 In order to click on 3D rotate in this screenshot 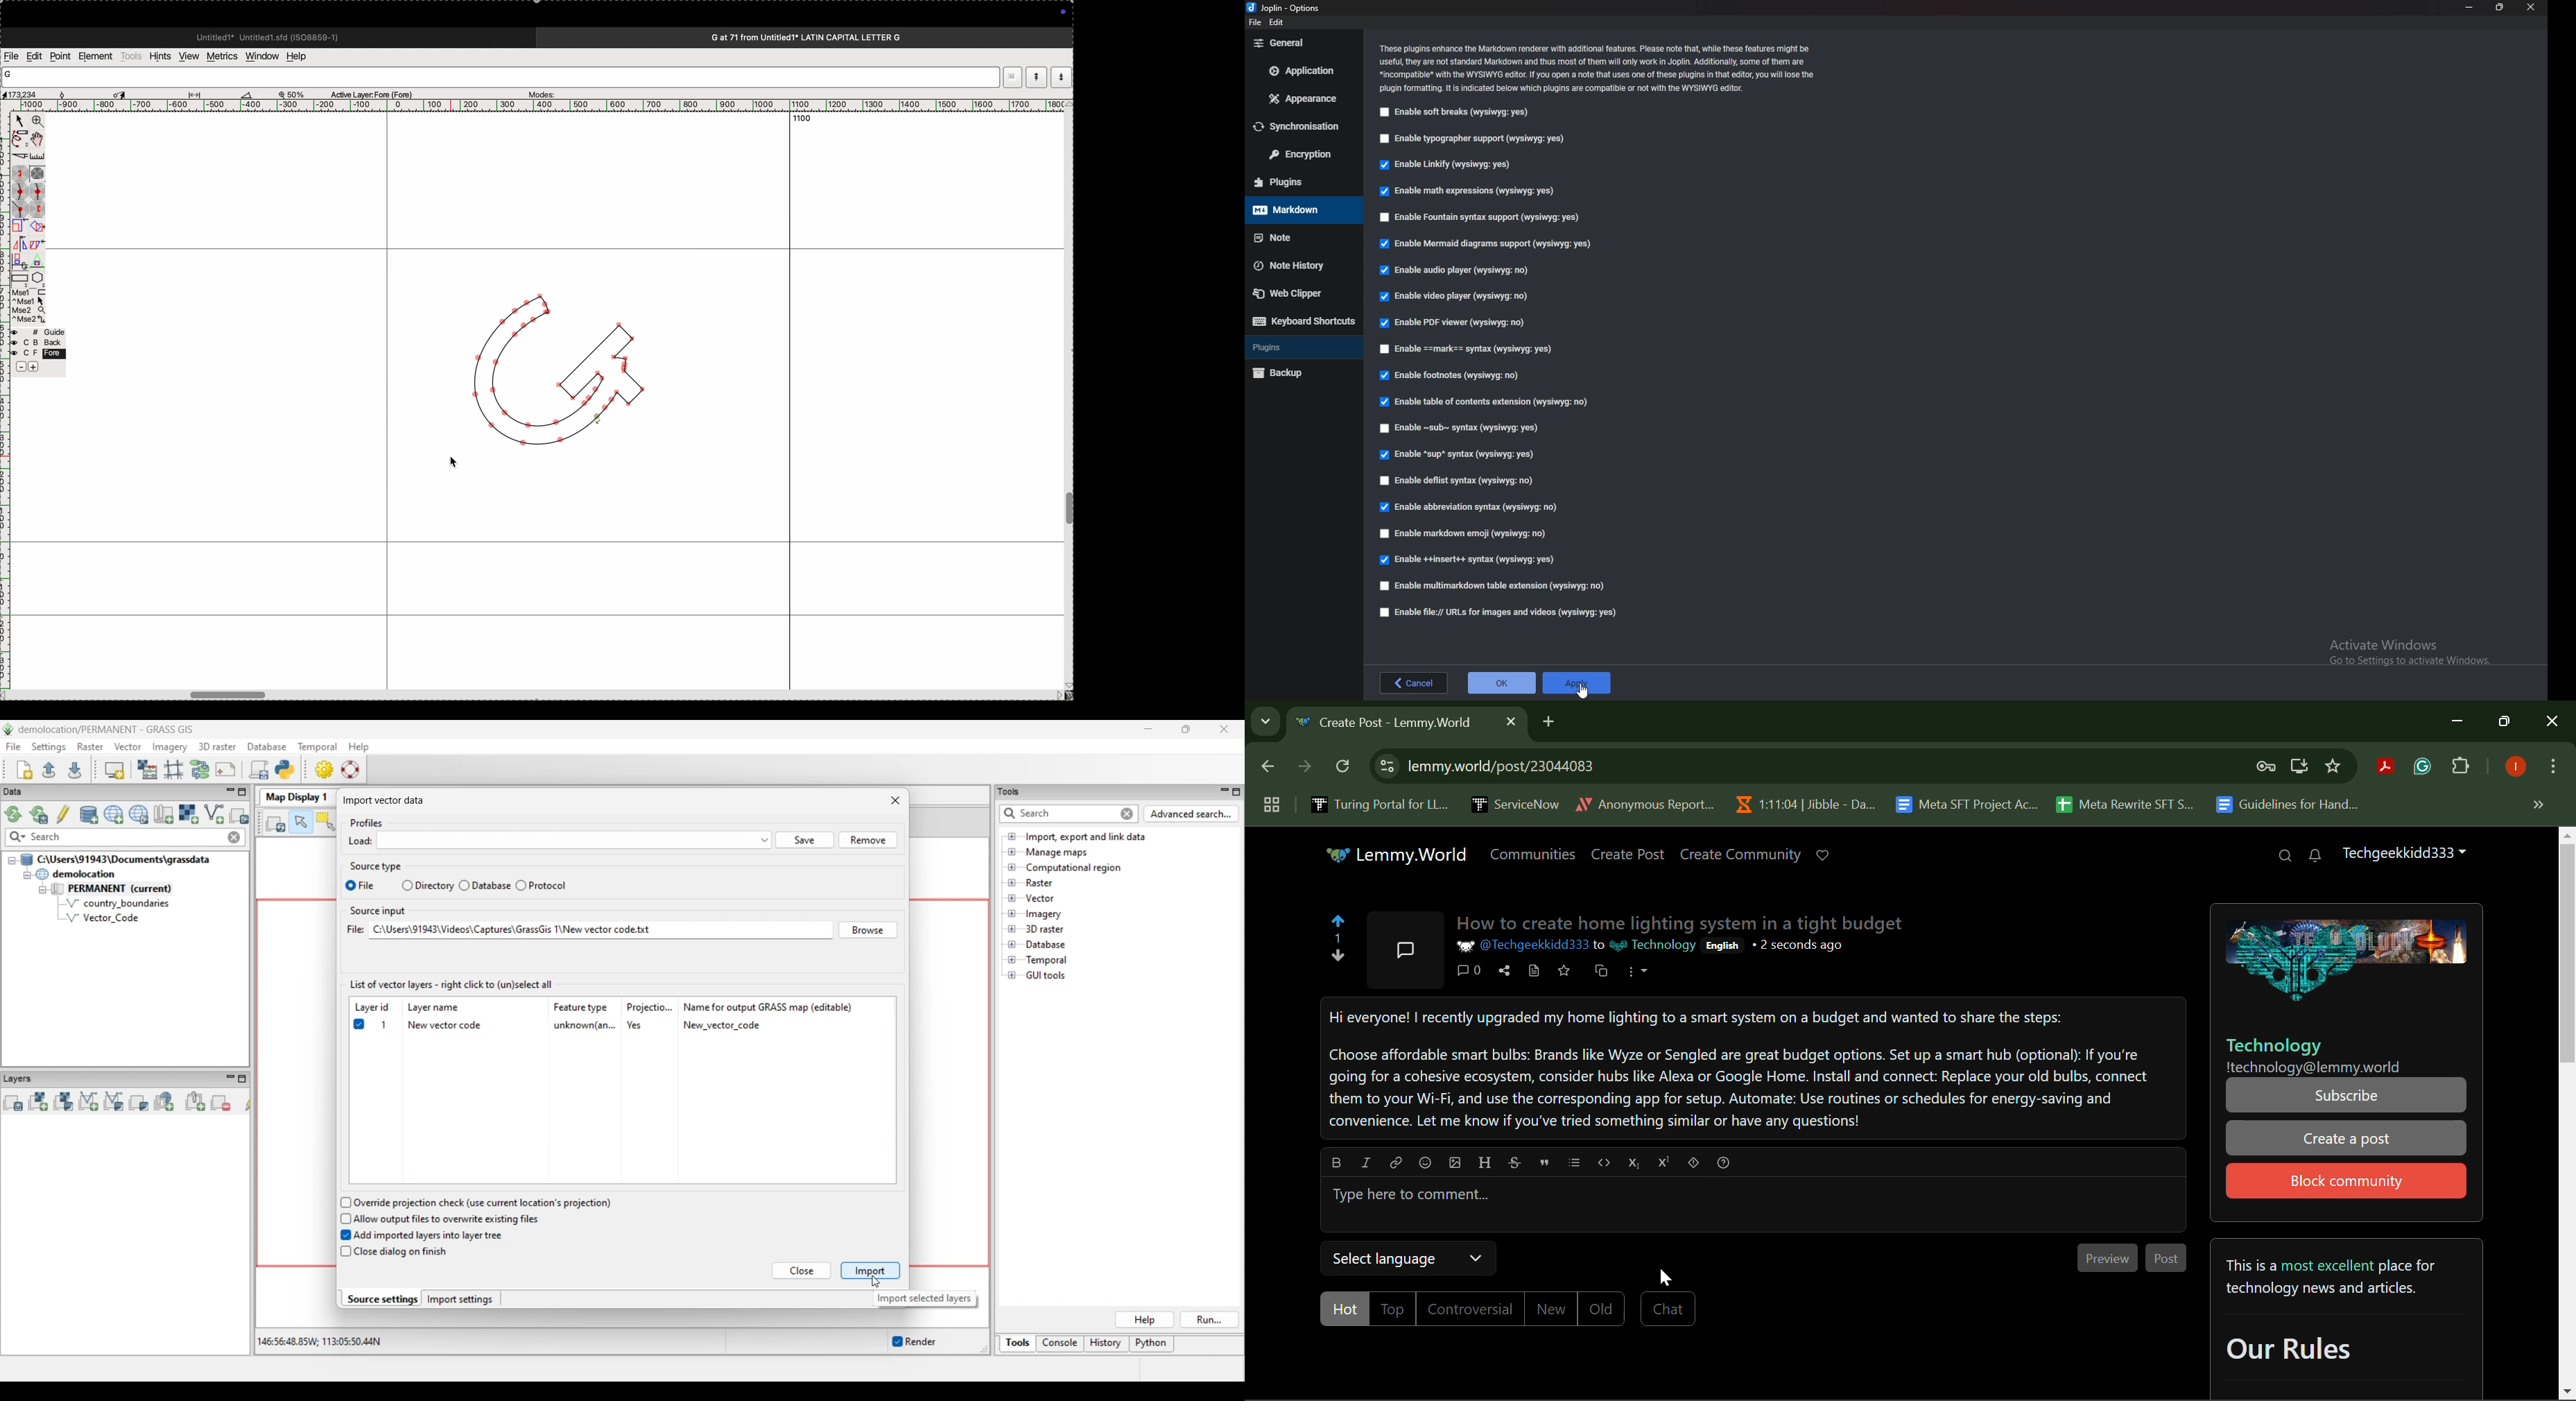, I will do `click(20, 262)`.